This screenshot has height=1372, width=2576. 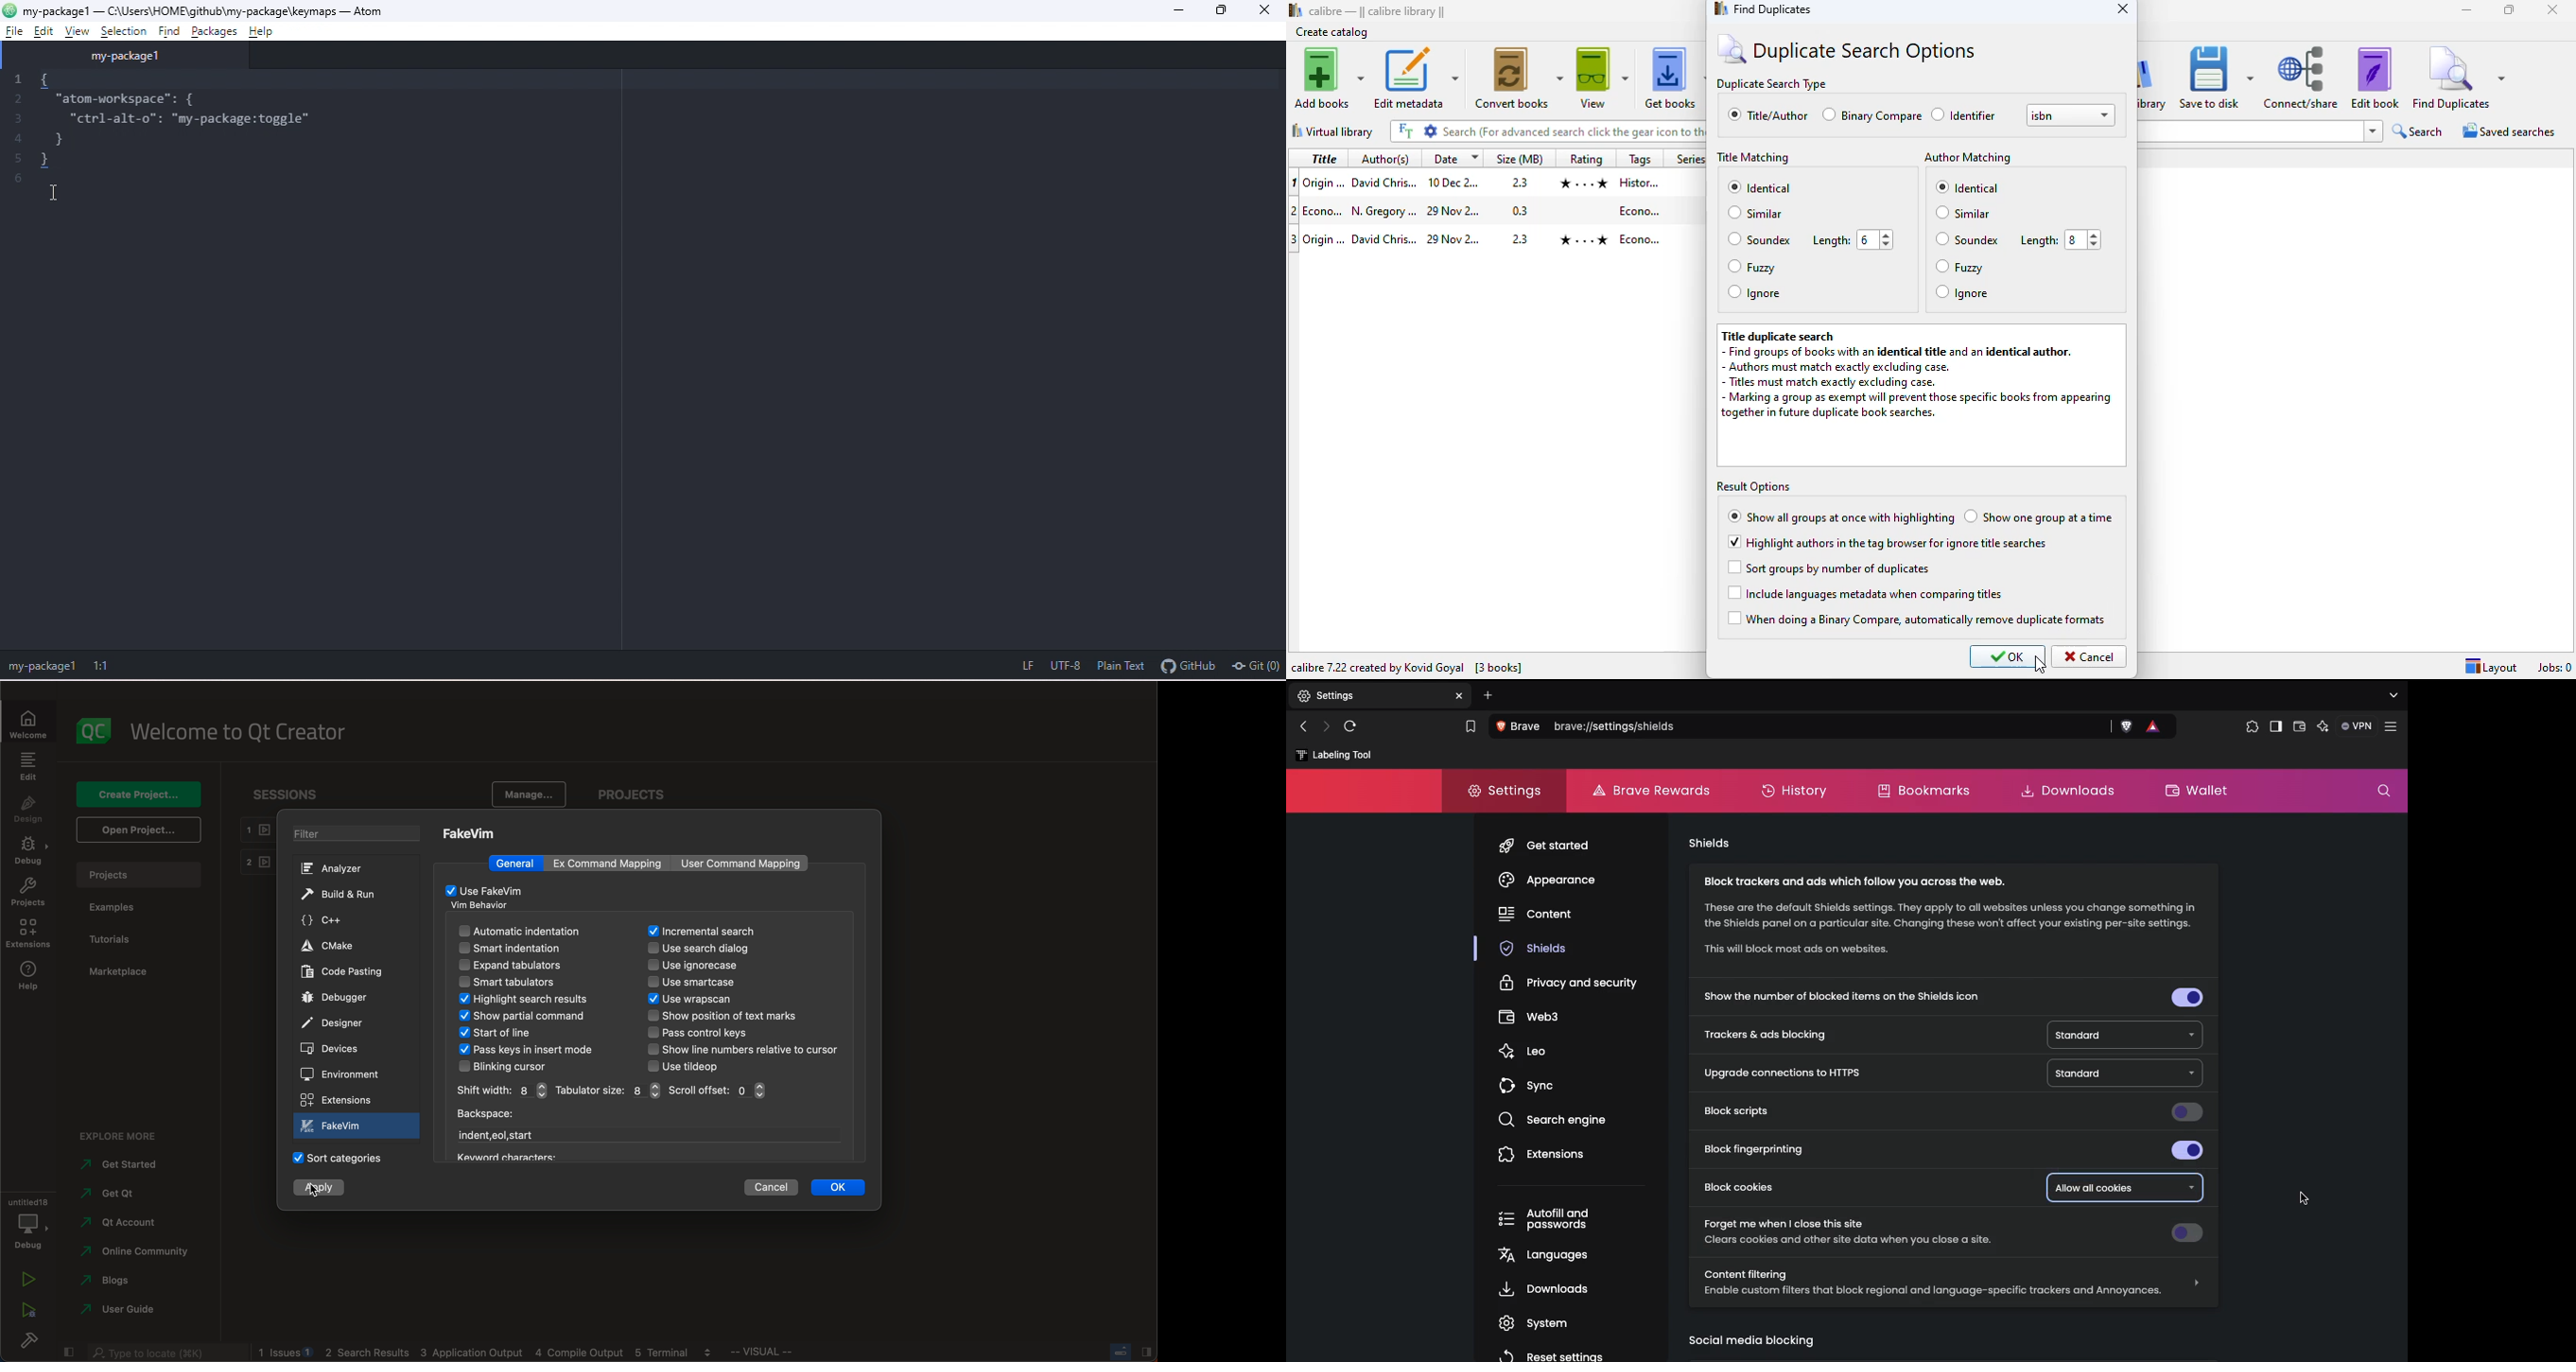 I want to click on 1:1, so click(x=117, y=664).